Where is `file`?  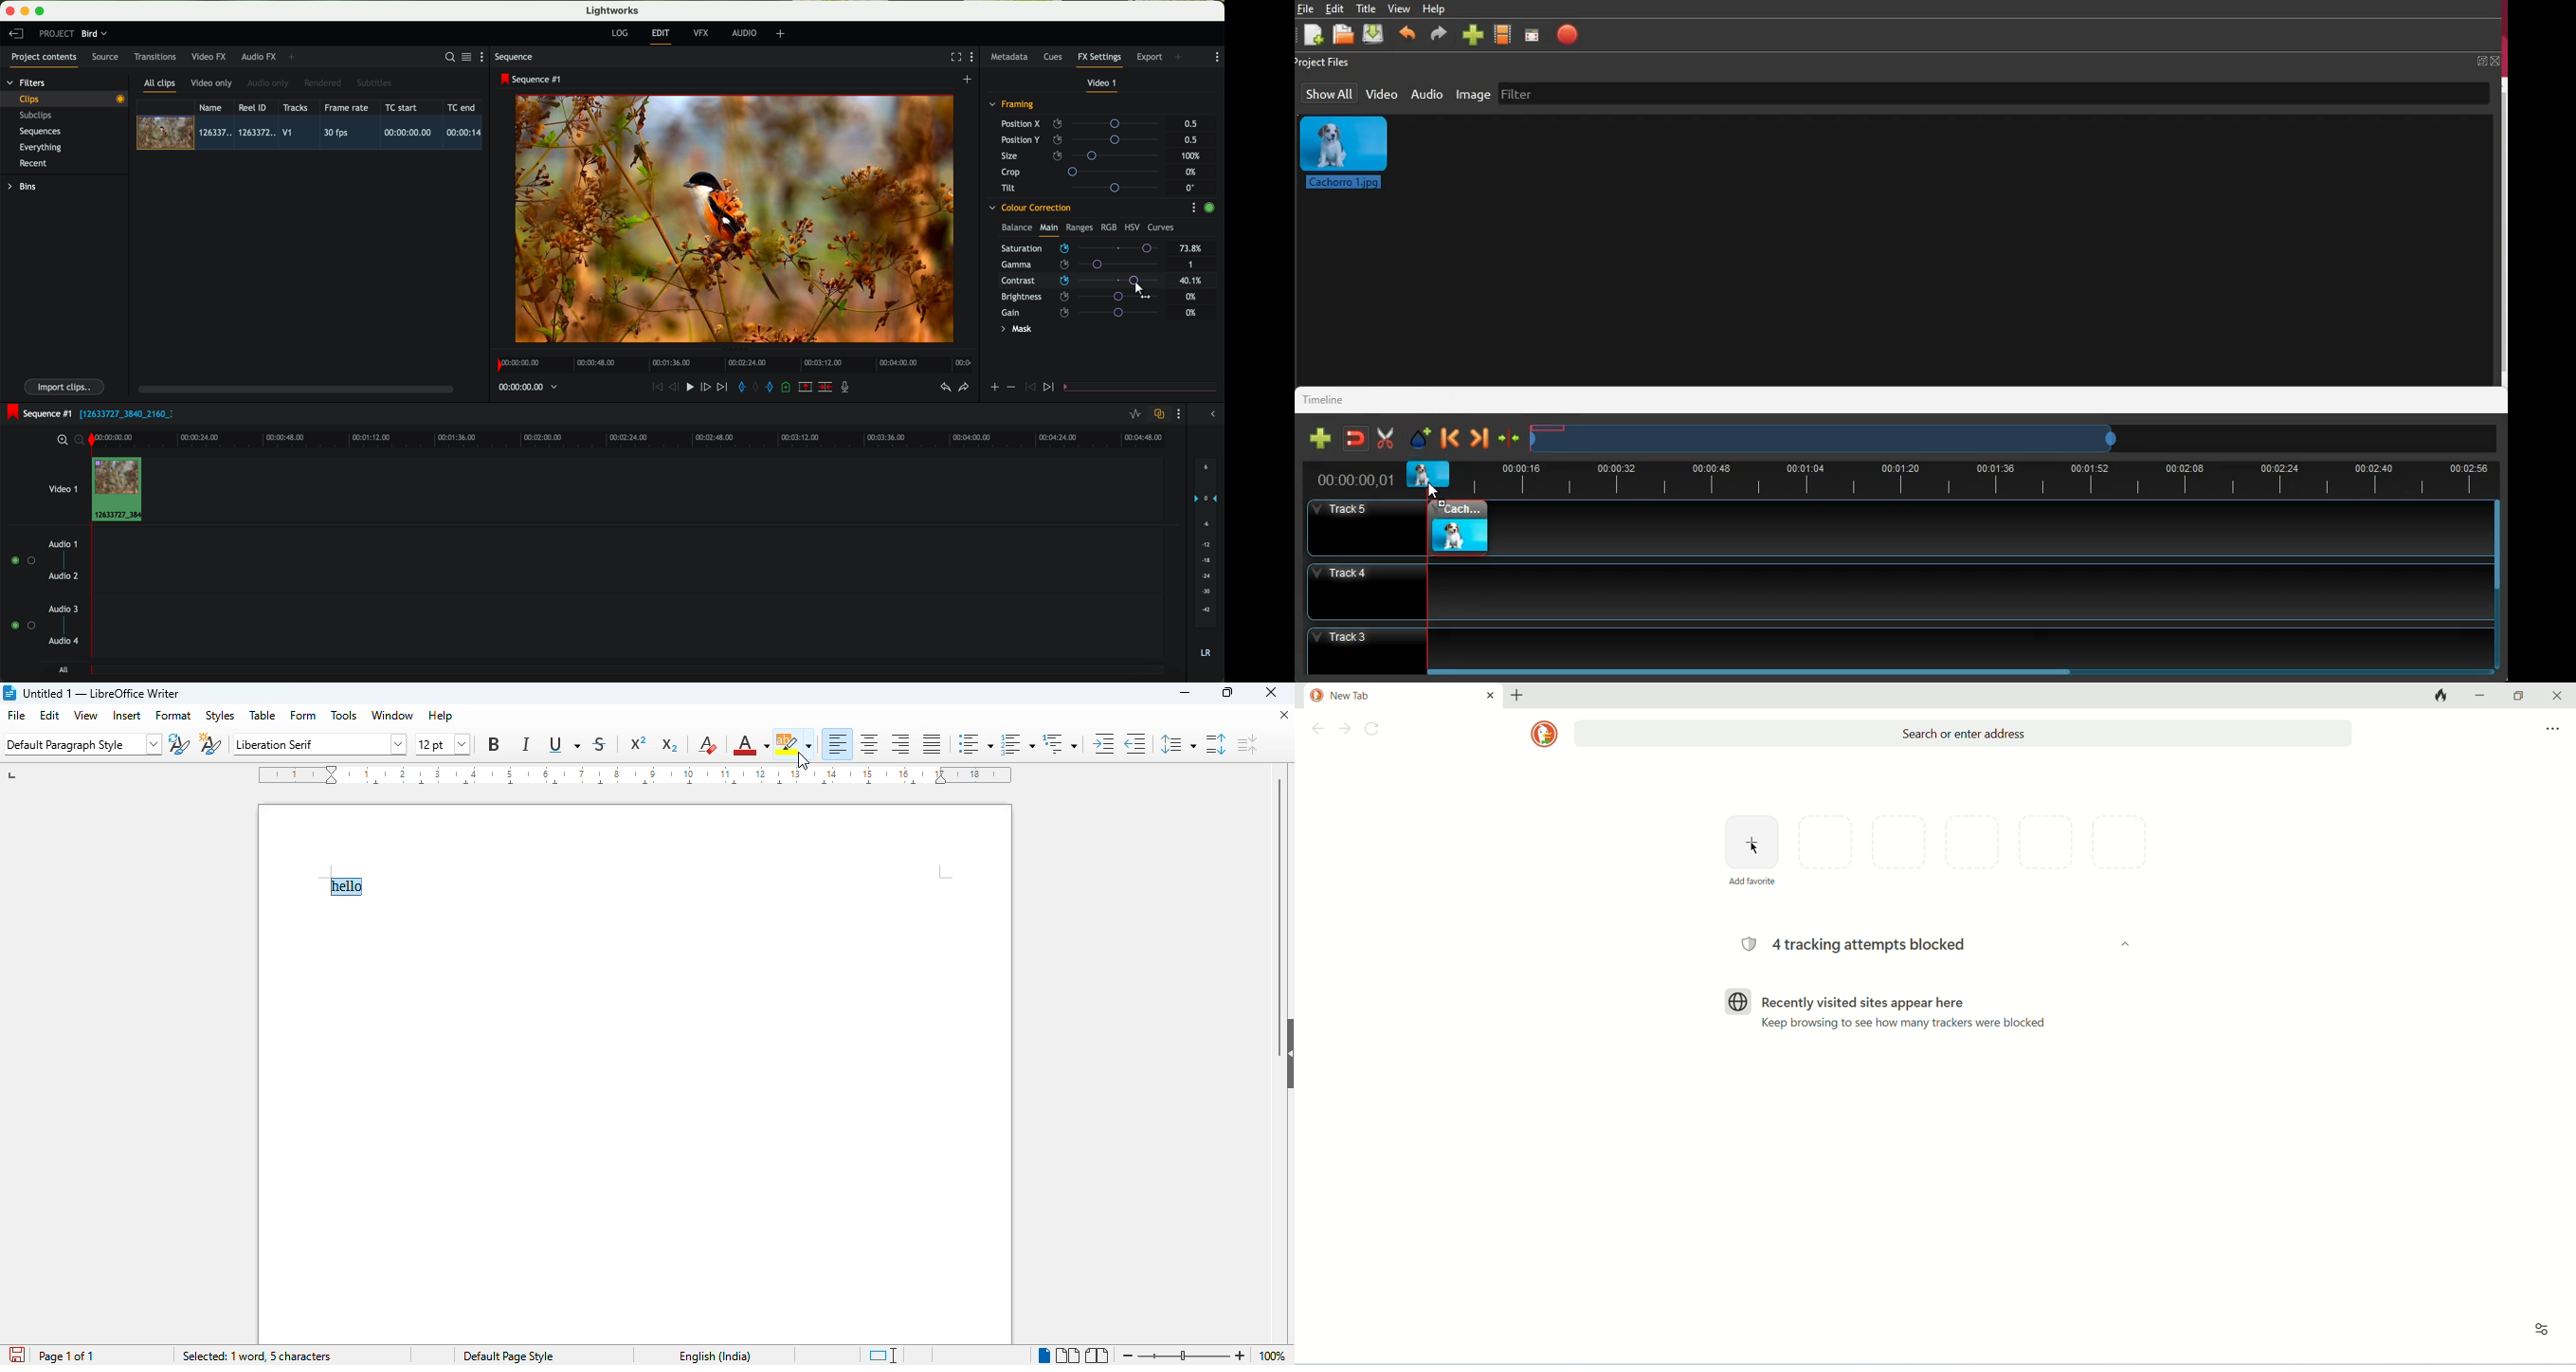 file is located at coordinates (1304, 10).